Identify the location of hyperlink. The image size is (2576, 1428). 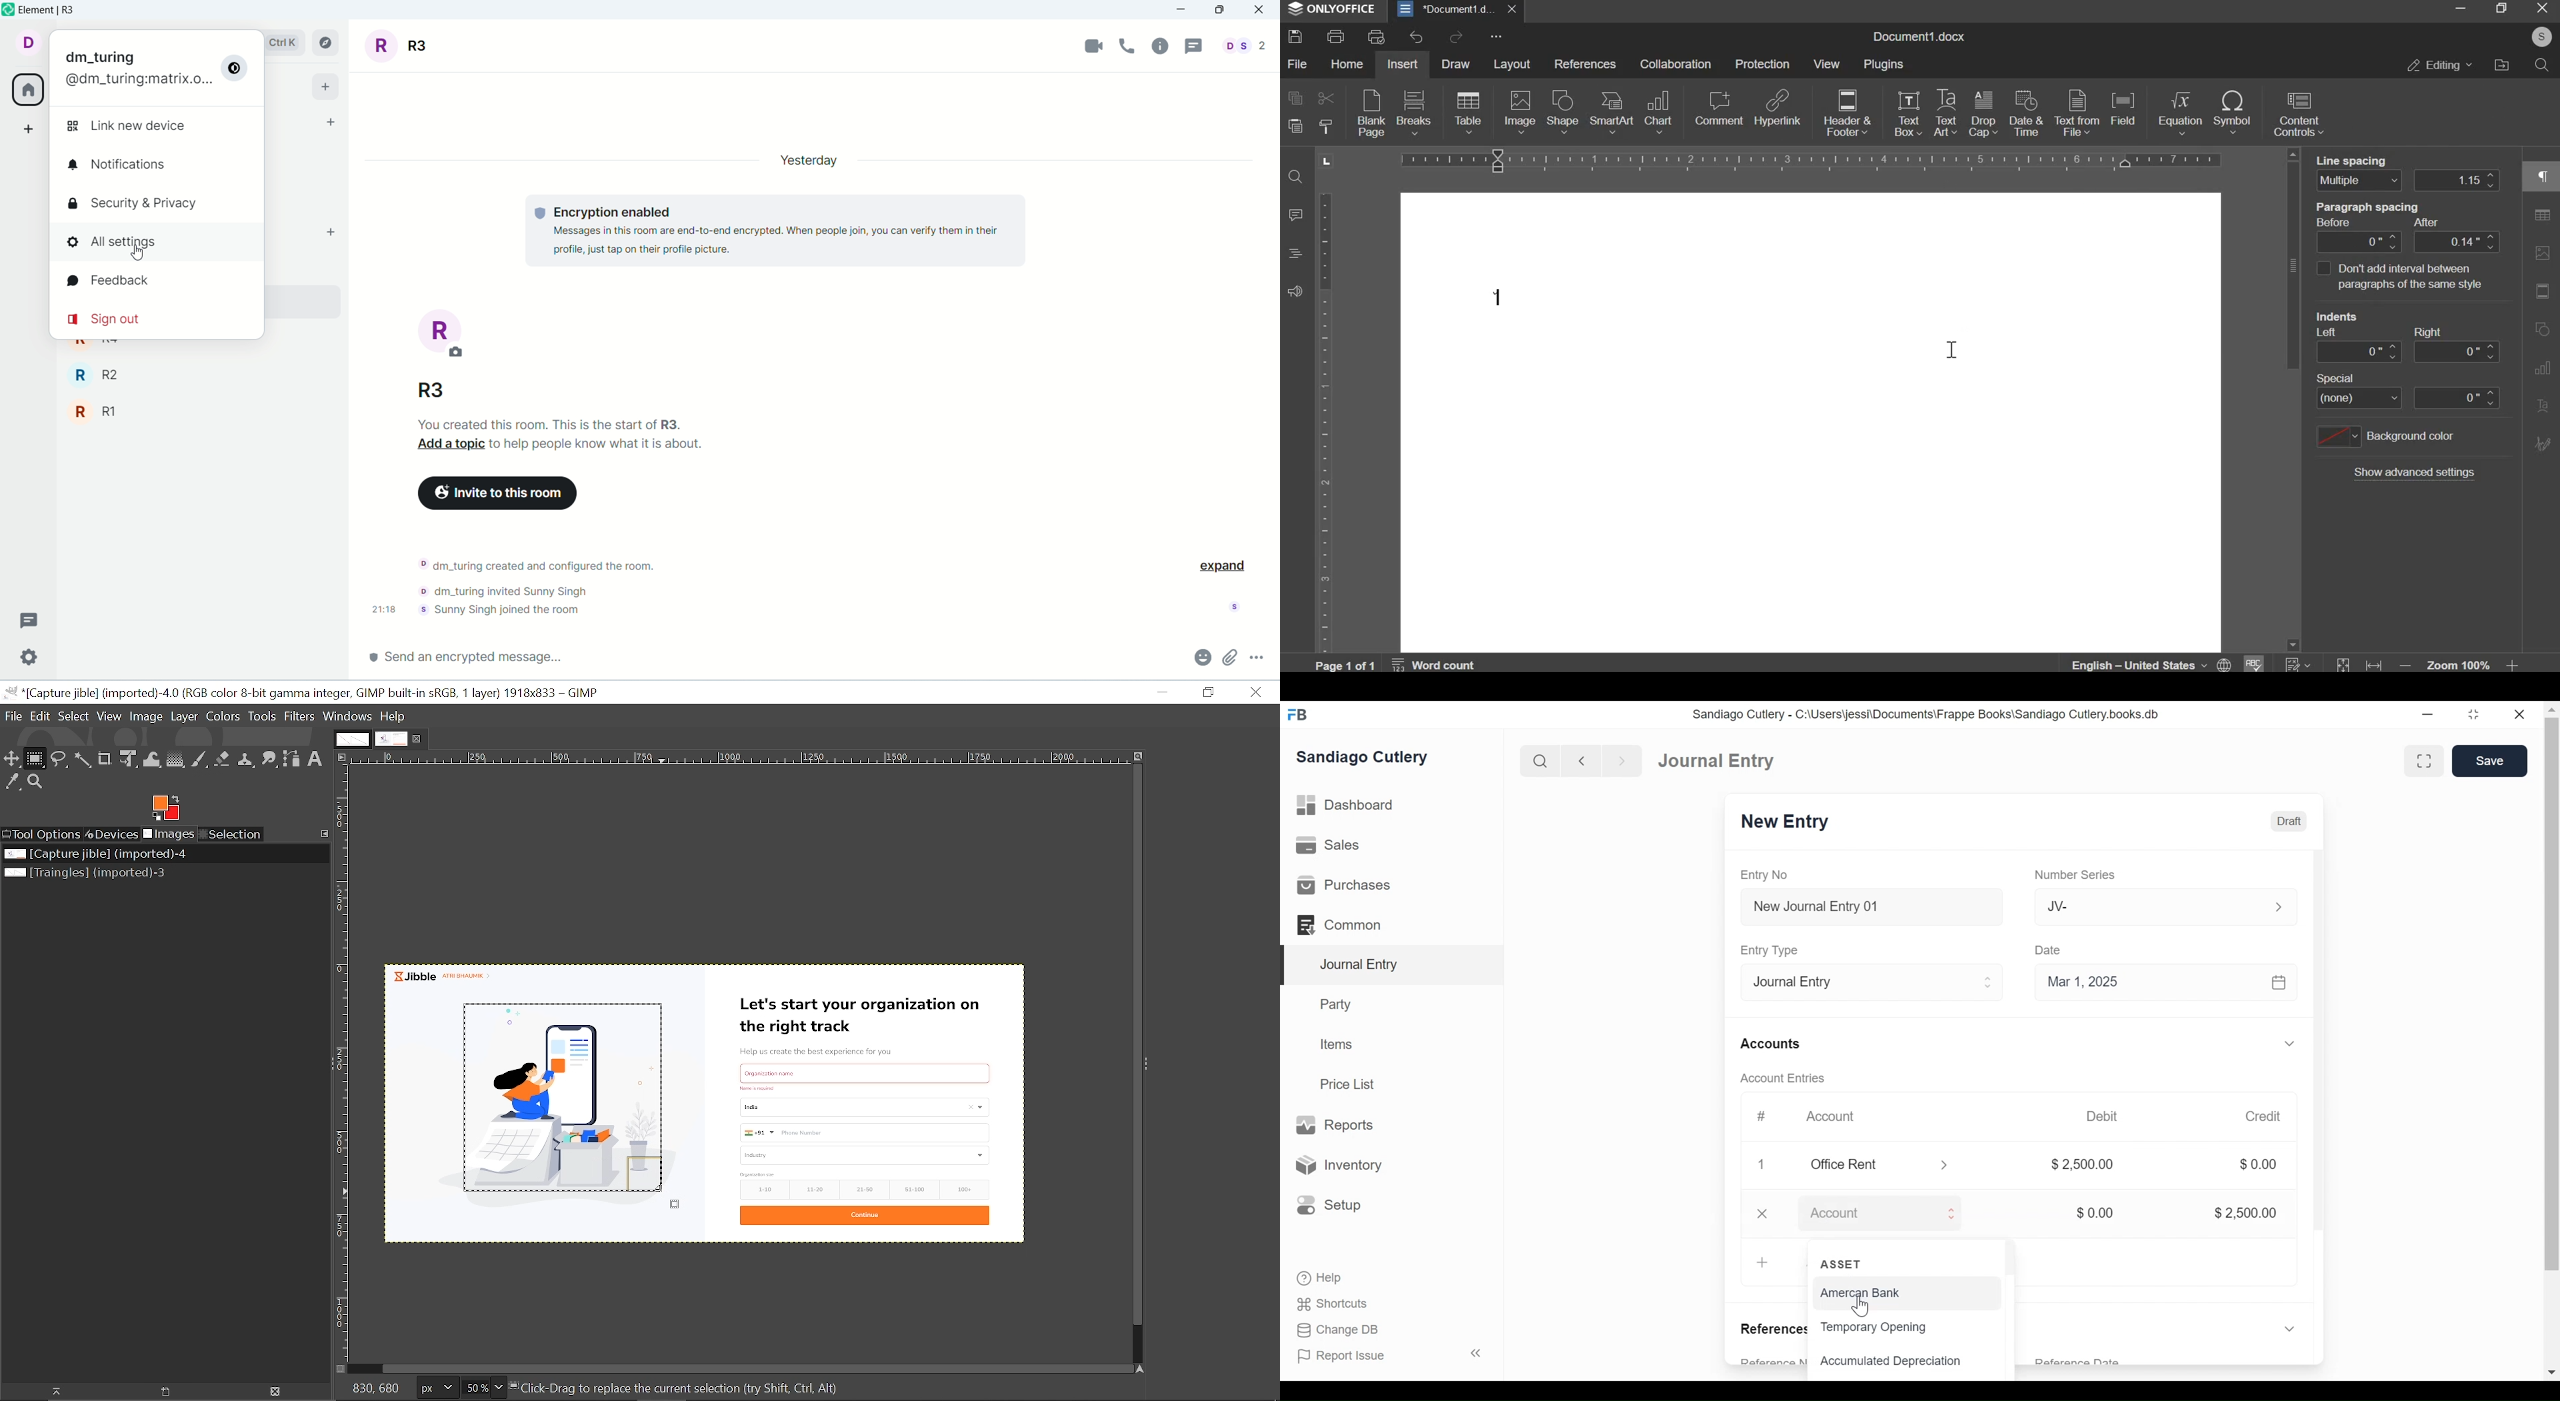
(1778, 107).